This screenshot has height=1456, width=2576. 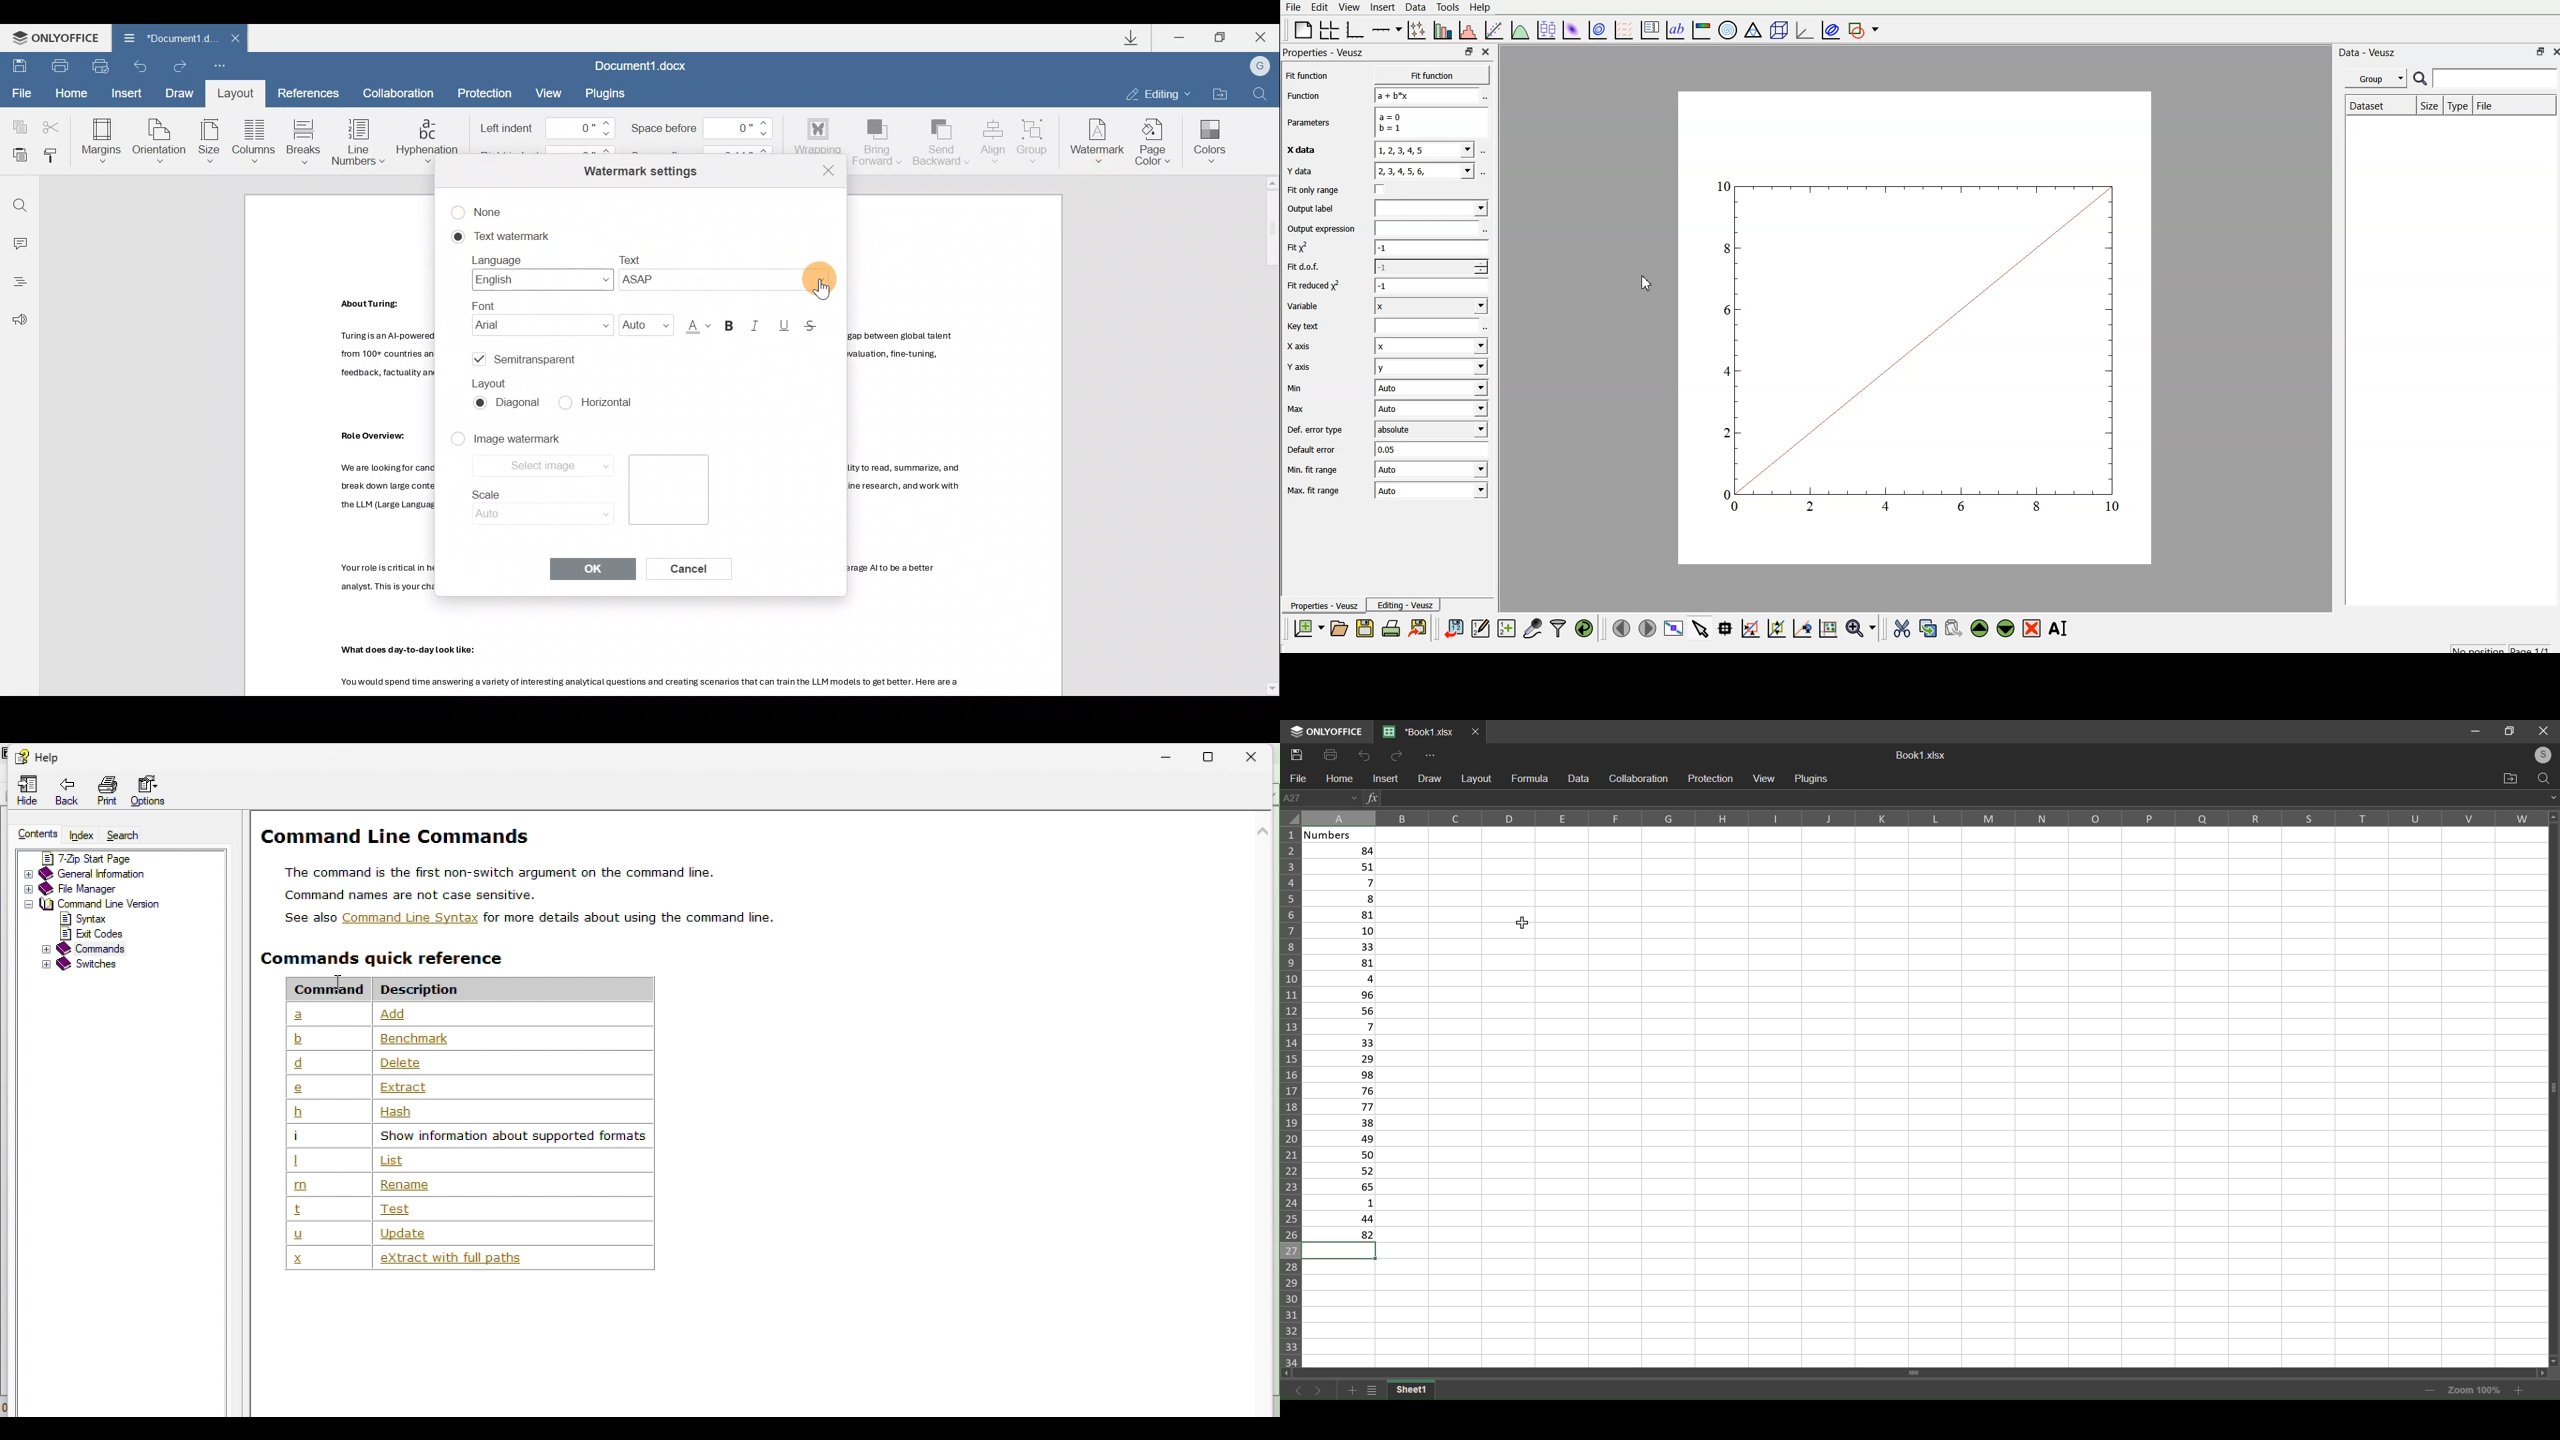 I want to click on list of sheet, so click(x=1373, y=1389).